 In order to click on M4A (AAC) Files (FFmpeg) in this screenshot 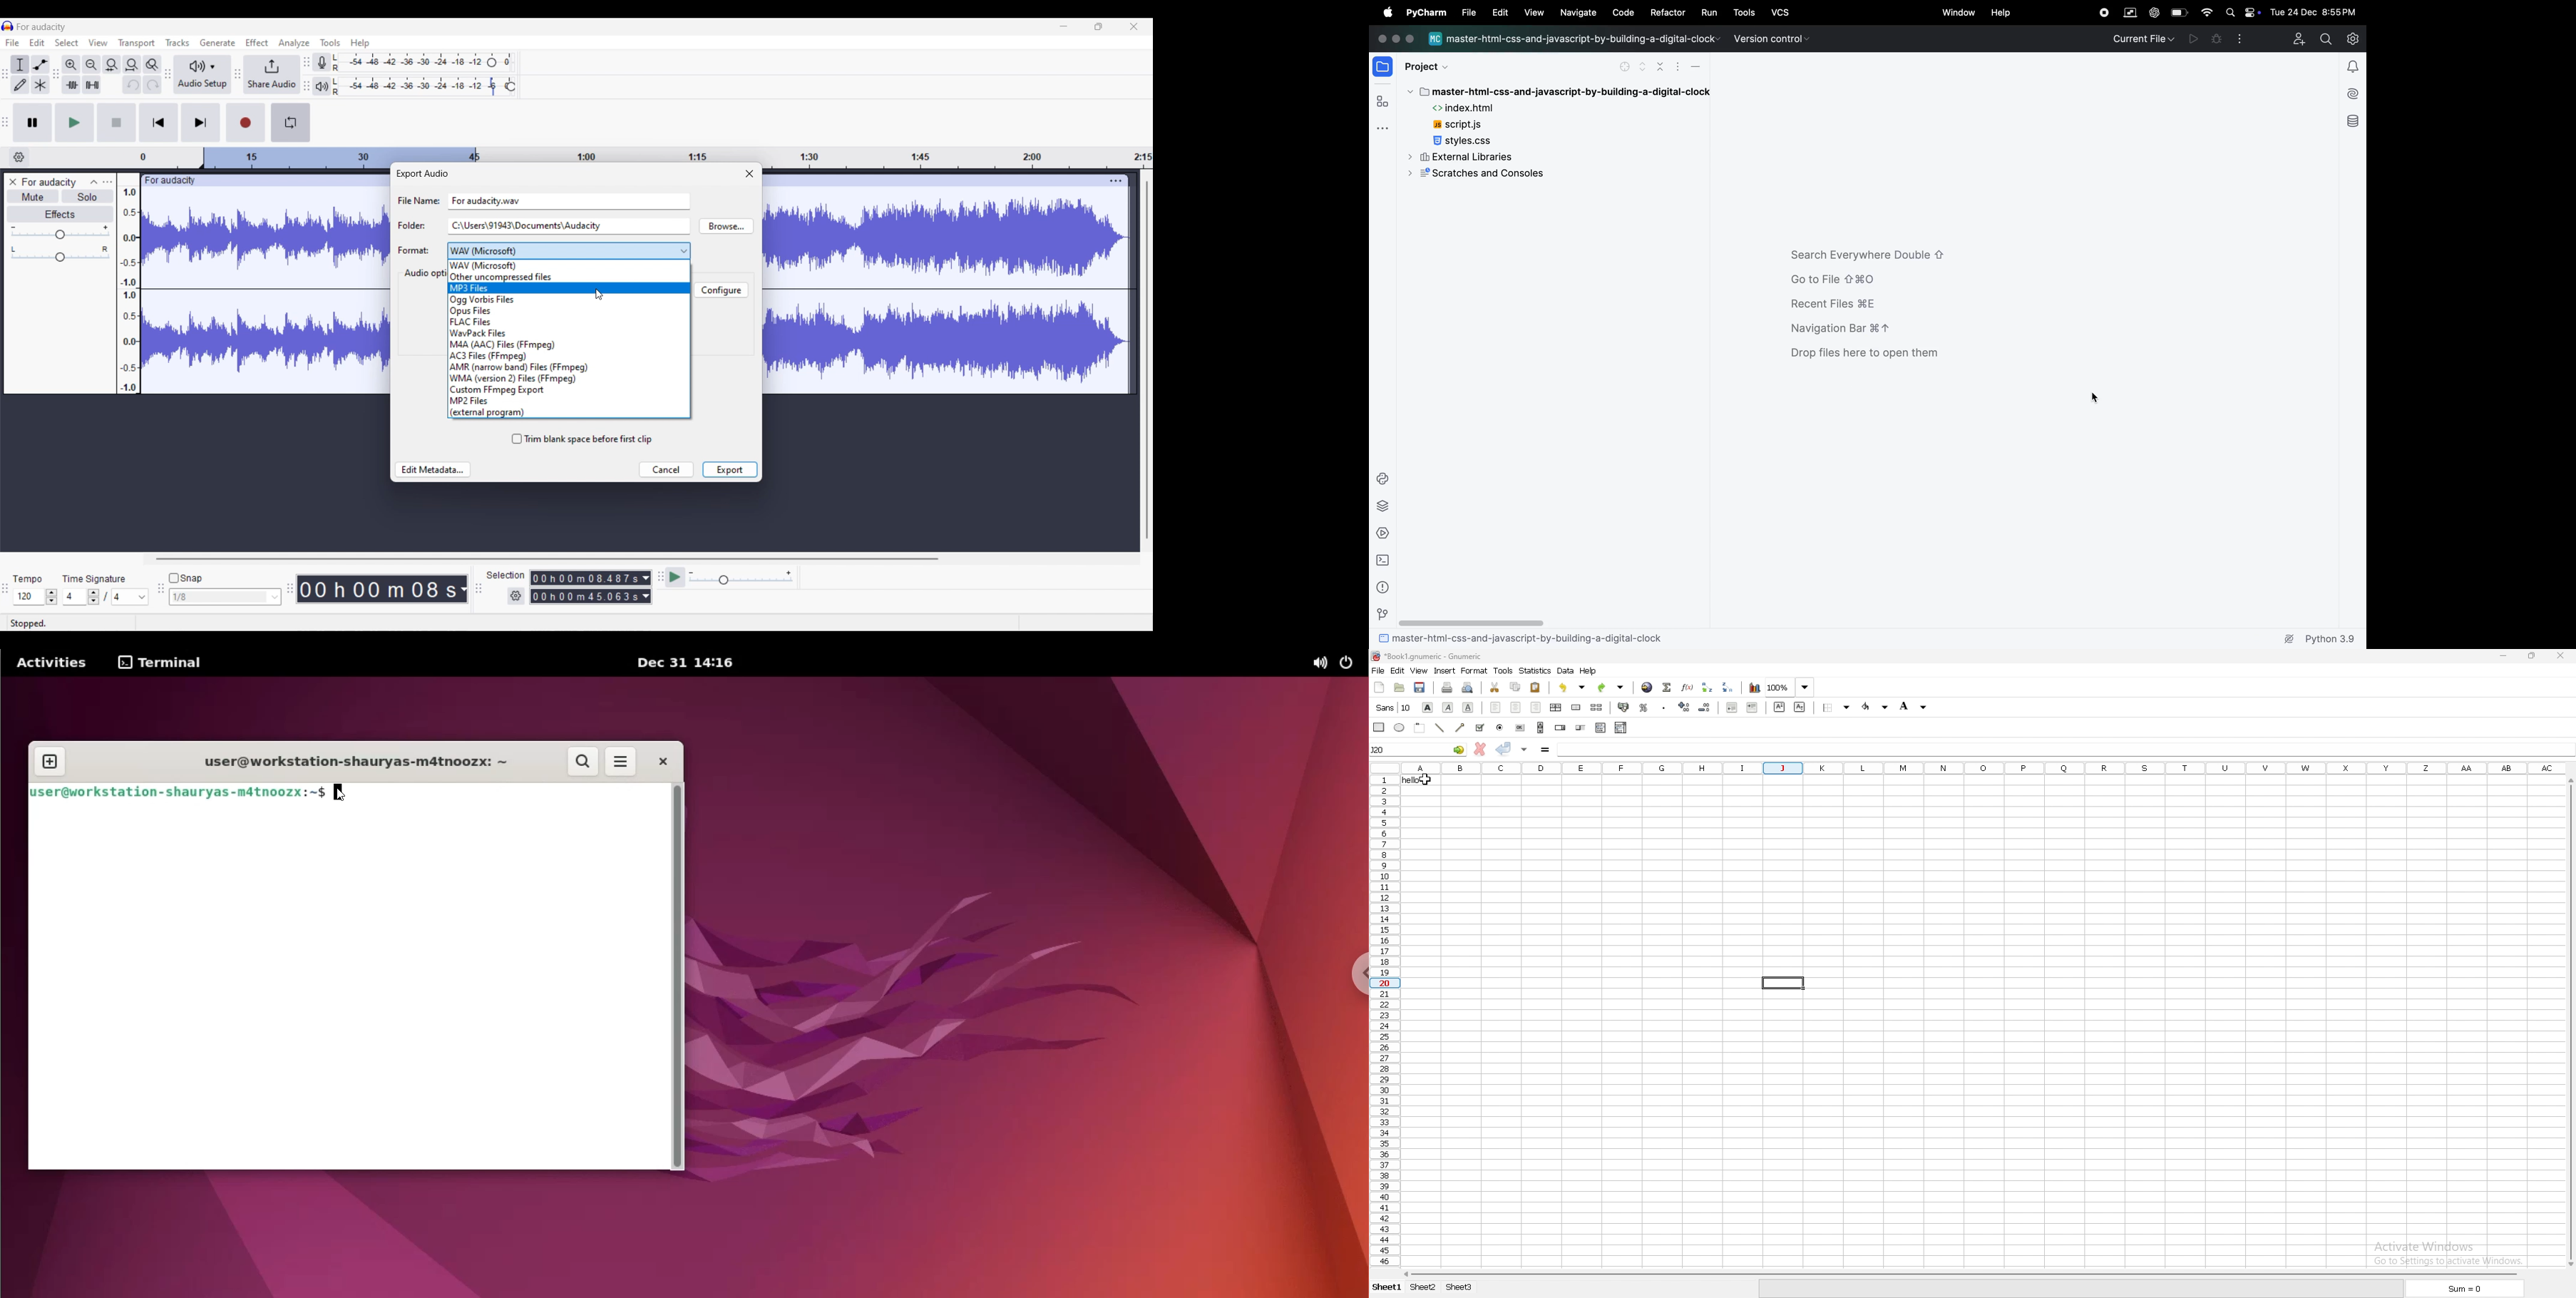, I will do `click(569, 344)`.